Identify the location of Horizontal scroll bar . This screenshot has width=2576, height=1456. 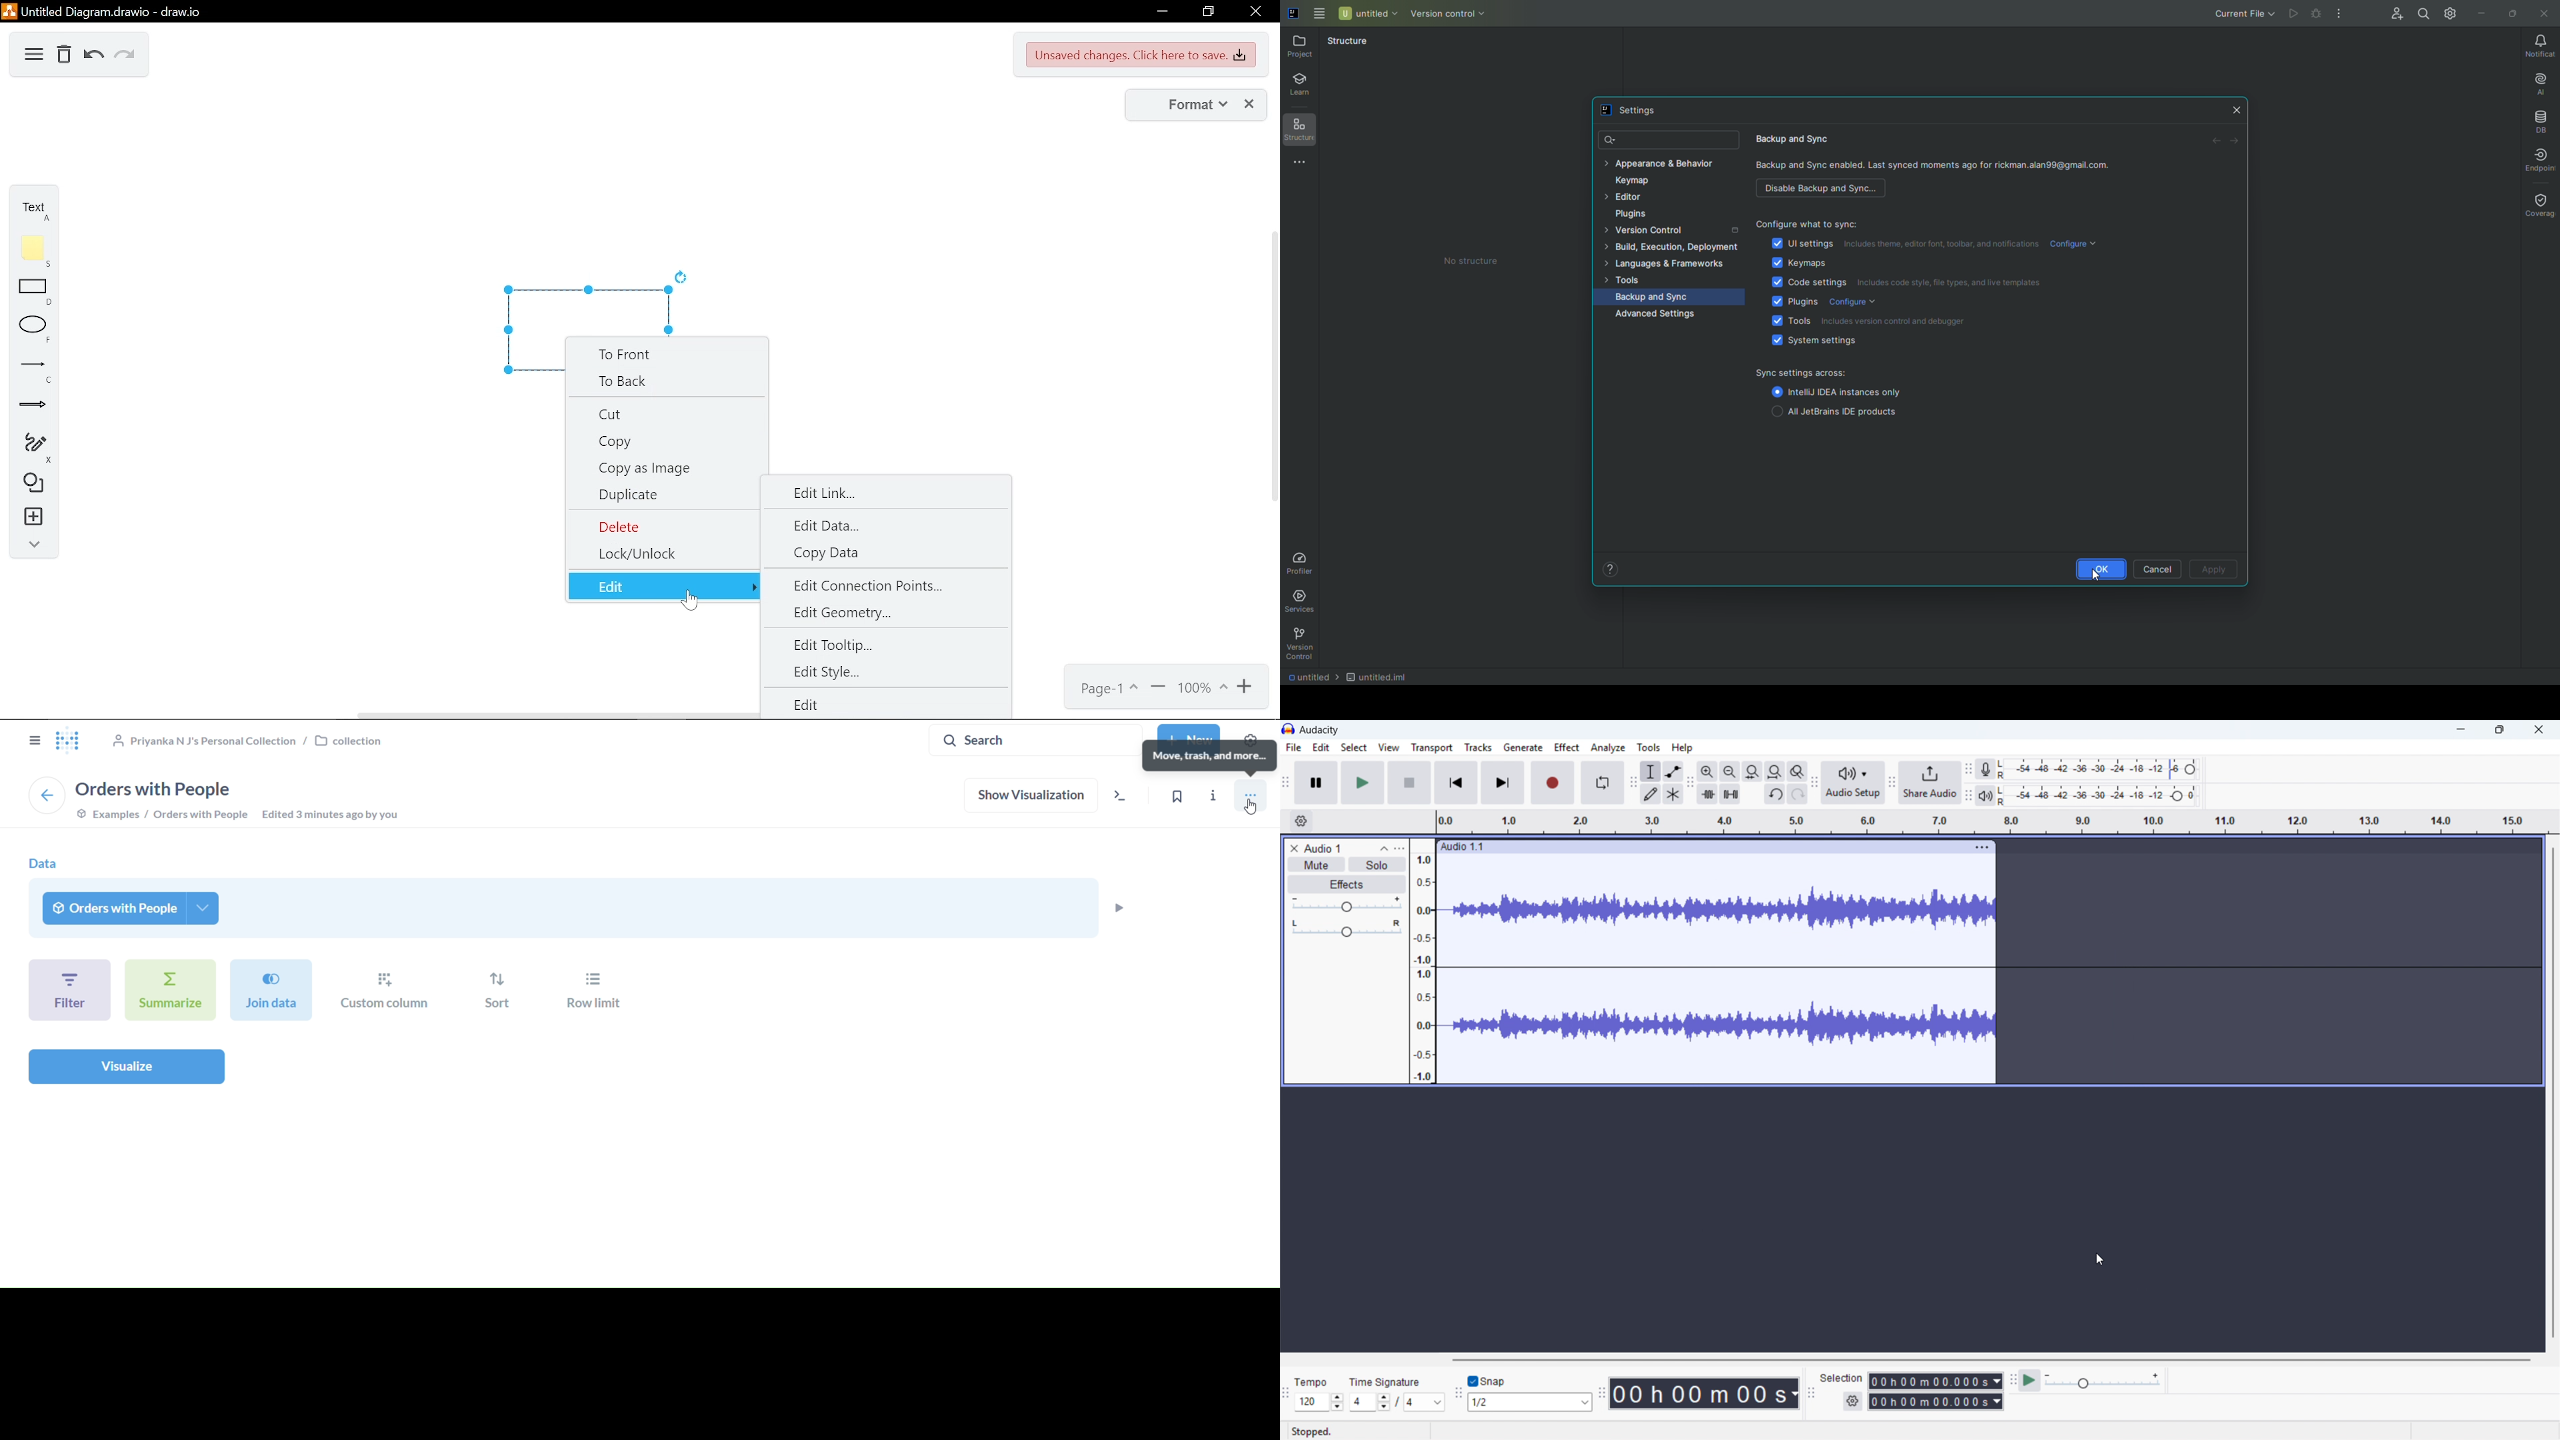
(1989, 1360).